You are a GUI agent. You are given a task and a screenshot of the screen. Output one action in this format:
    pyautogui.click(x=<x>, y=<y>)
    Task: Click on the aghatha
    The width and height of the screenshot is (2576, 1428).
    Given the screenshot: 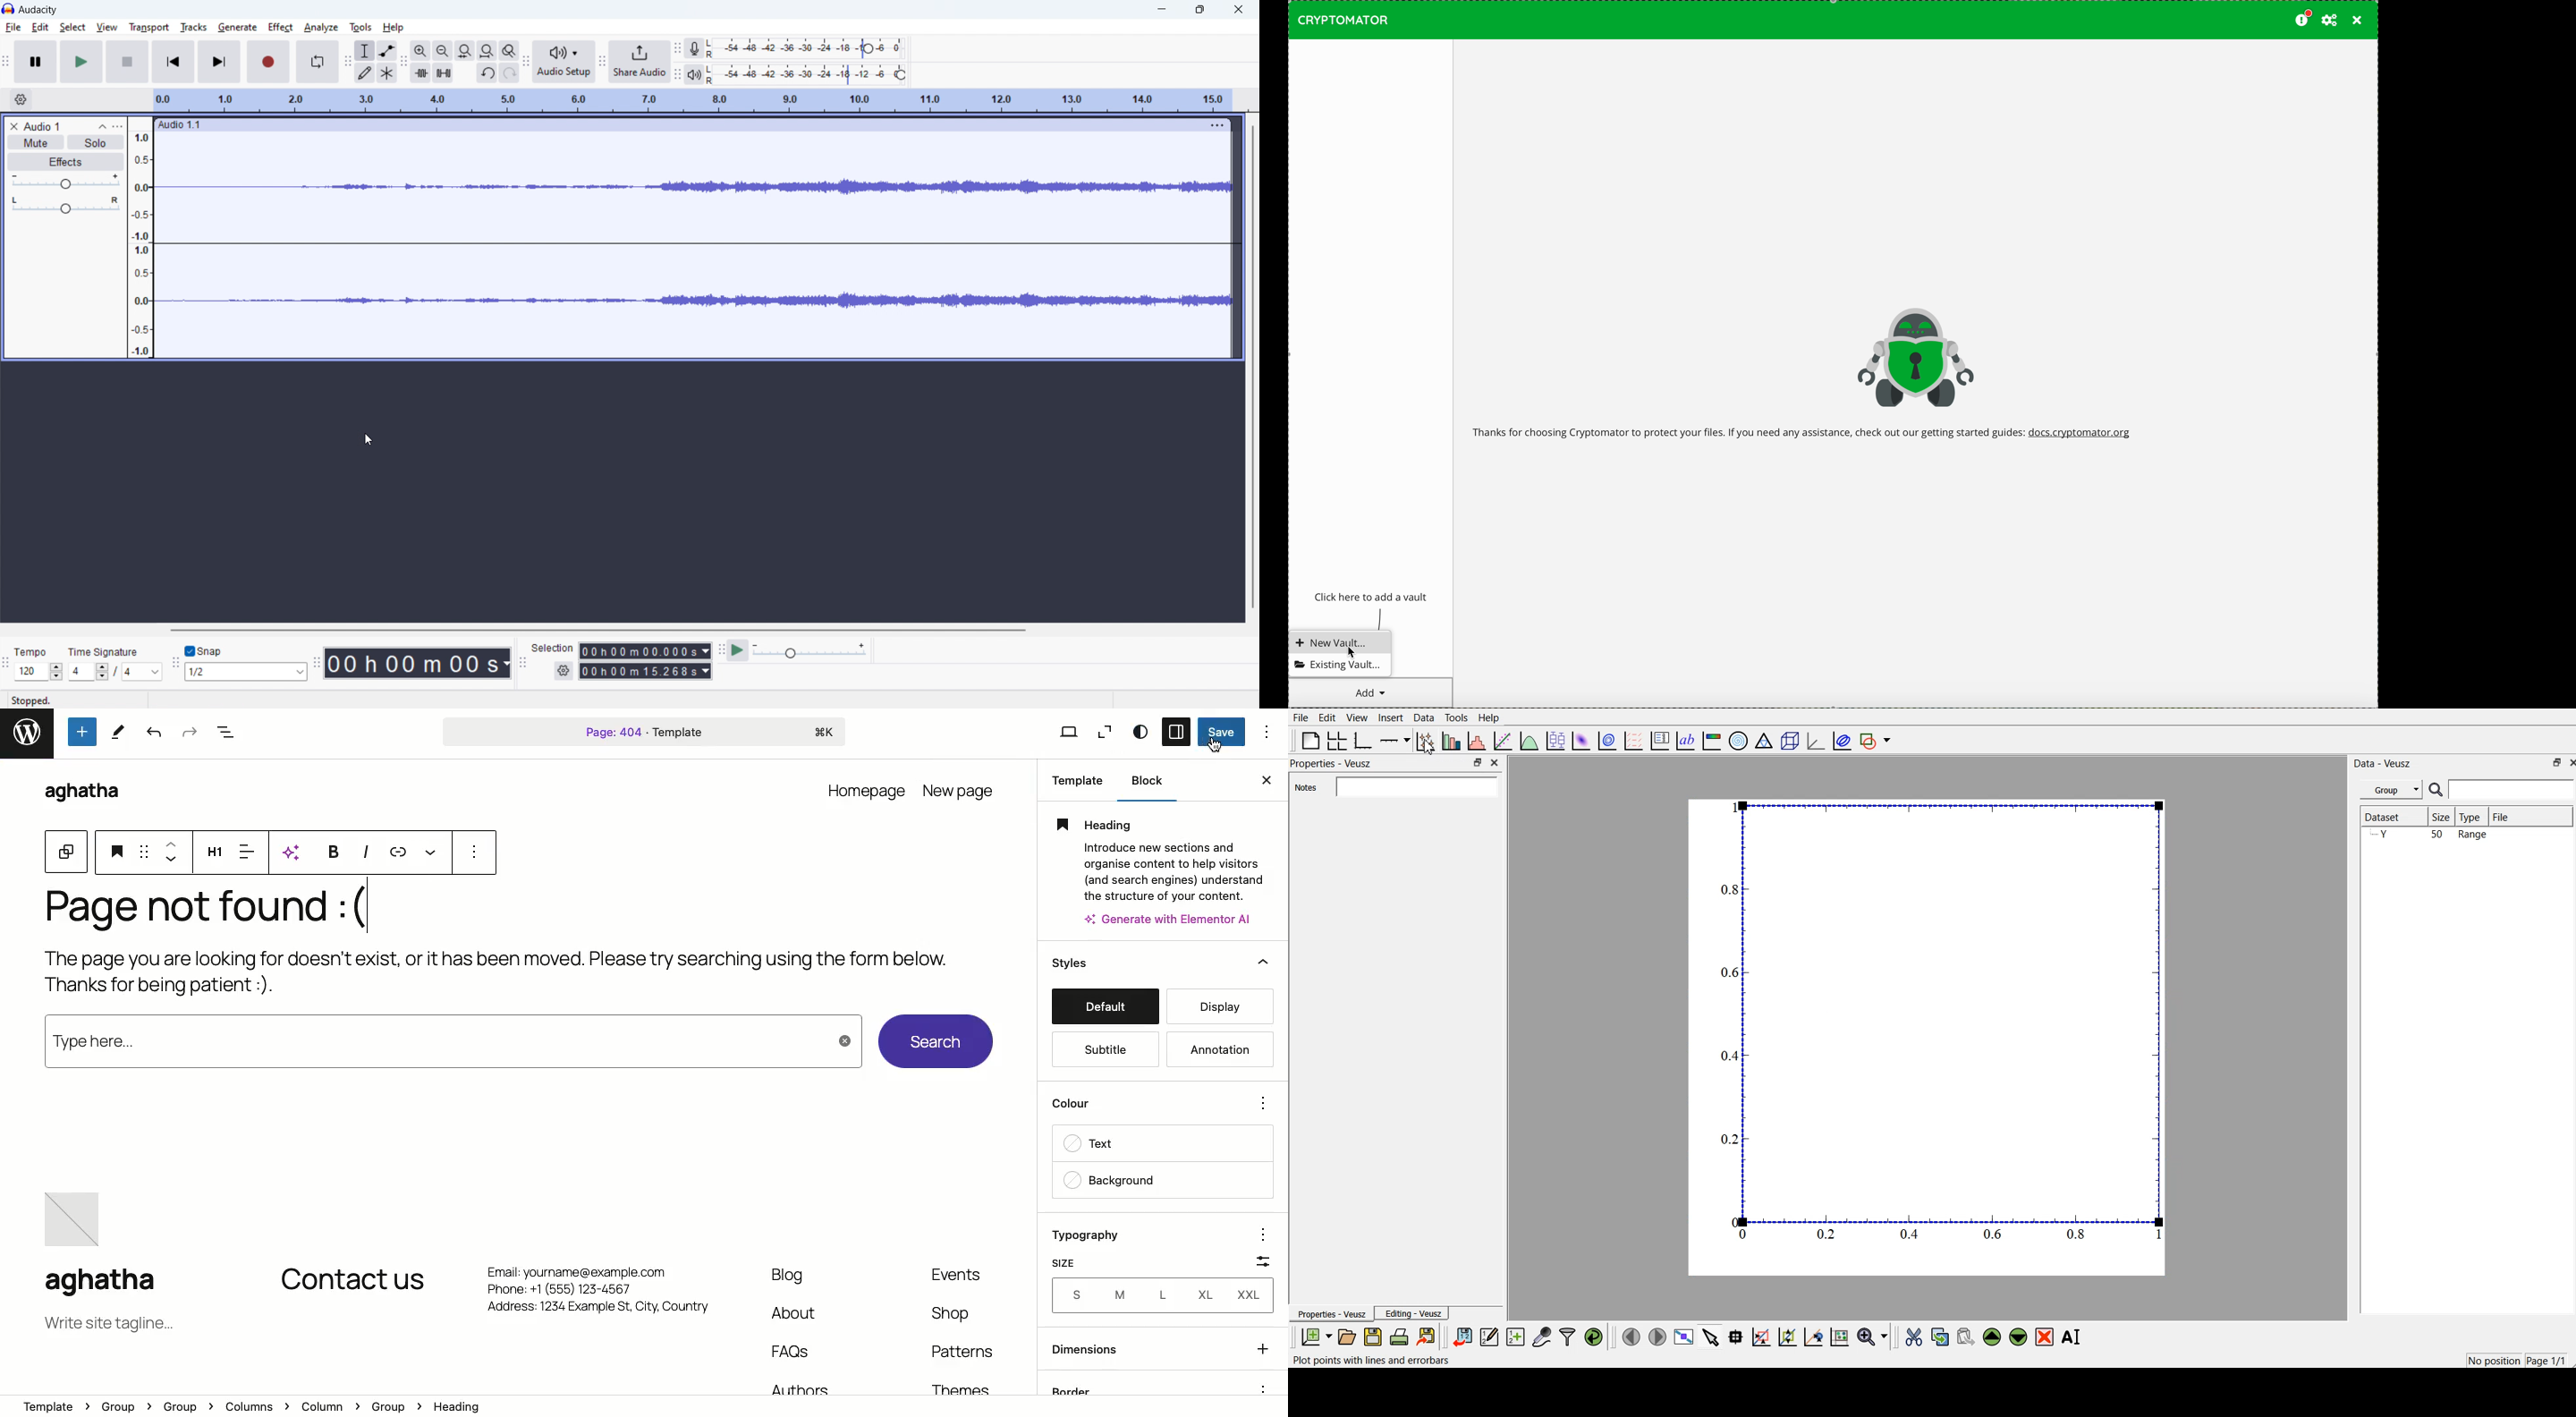 What is the action you would take?
    pyautogui.click(x=115, y=1284)
    